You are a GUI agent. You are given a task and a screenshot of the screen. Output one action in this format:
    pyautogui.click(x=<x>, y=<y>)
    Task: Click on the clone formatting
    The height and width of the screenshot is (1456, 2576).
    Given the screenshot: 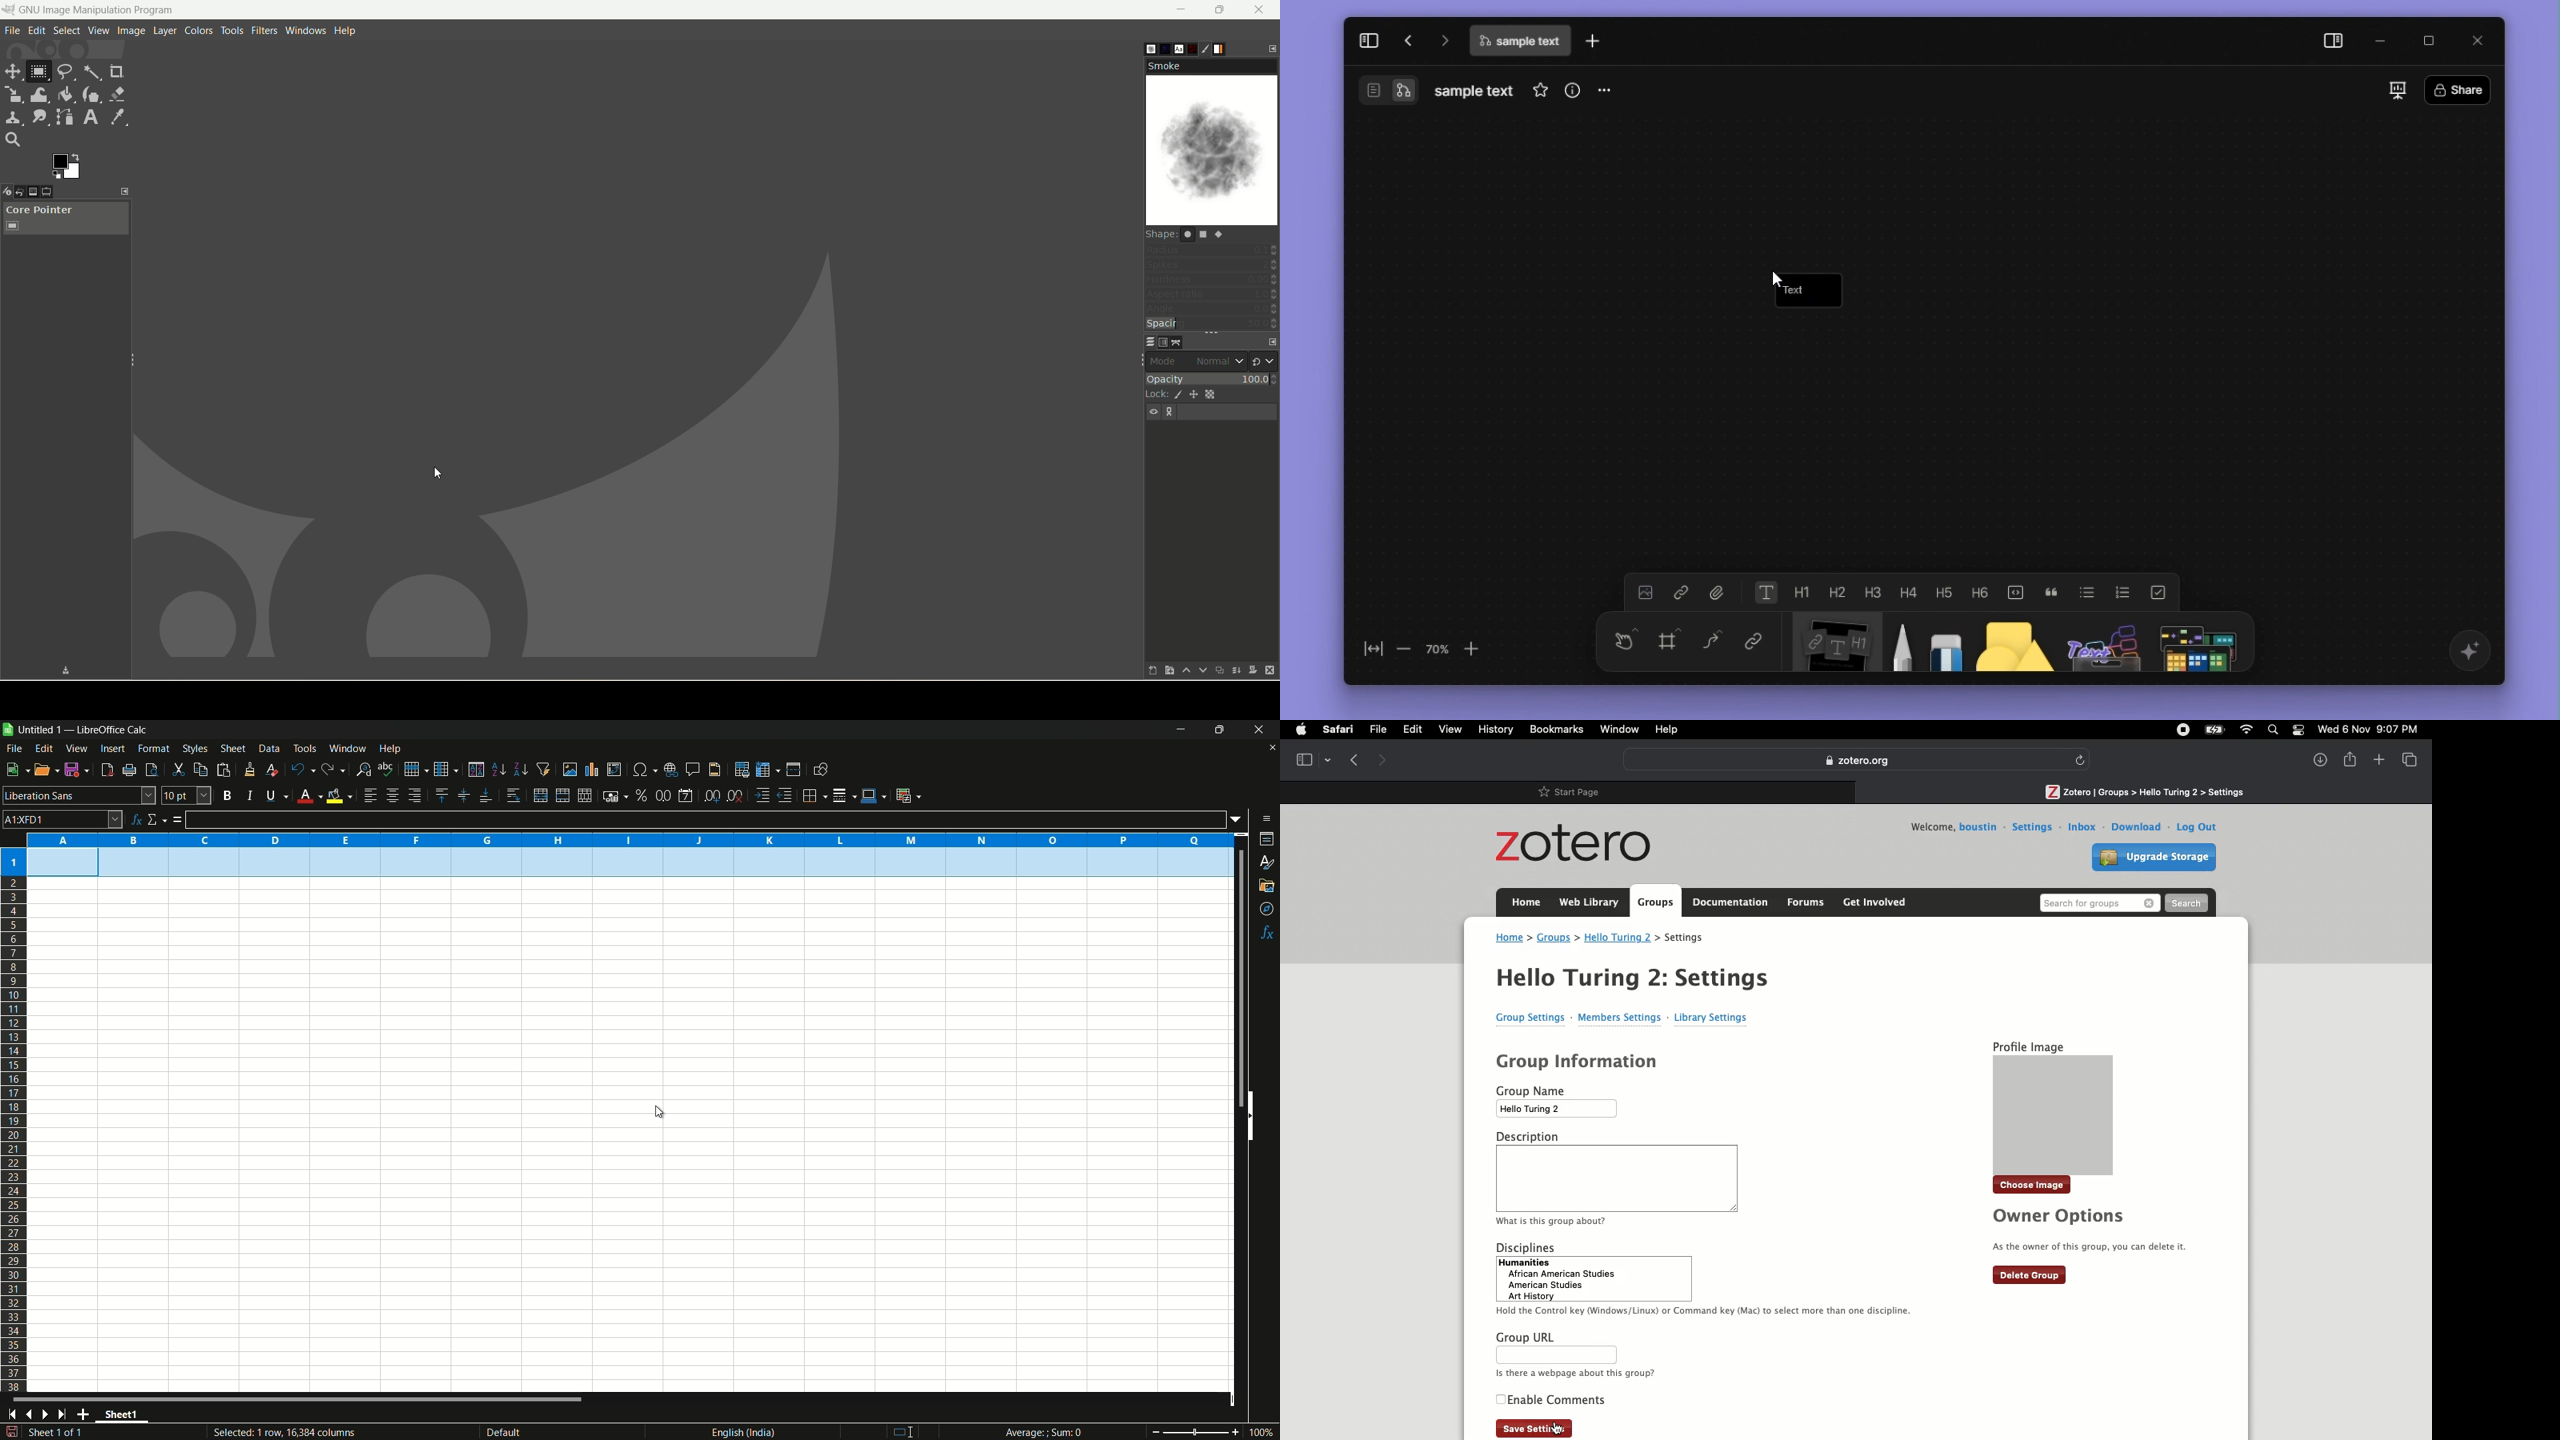 What is the action you would take?
    pyautogui.click(x=249, y=769)
    